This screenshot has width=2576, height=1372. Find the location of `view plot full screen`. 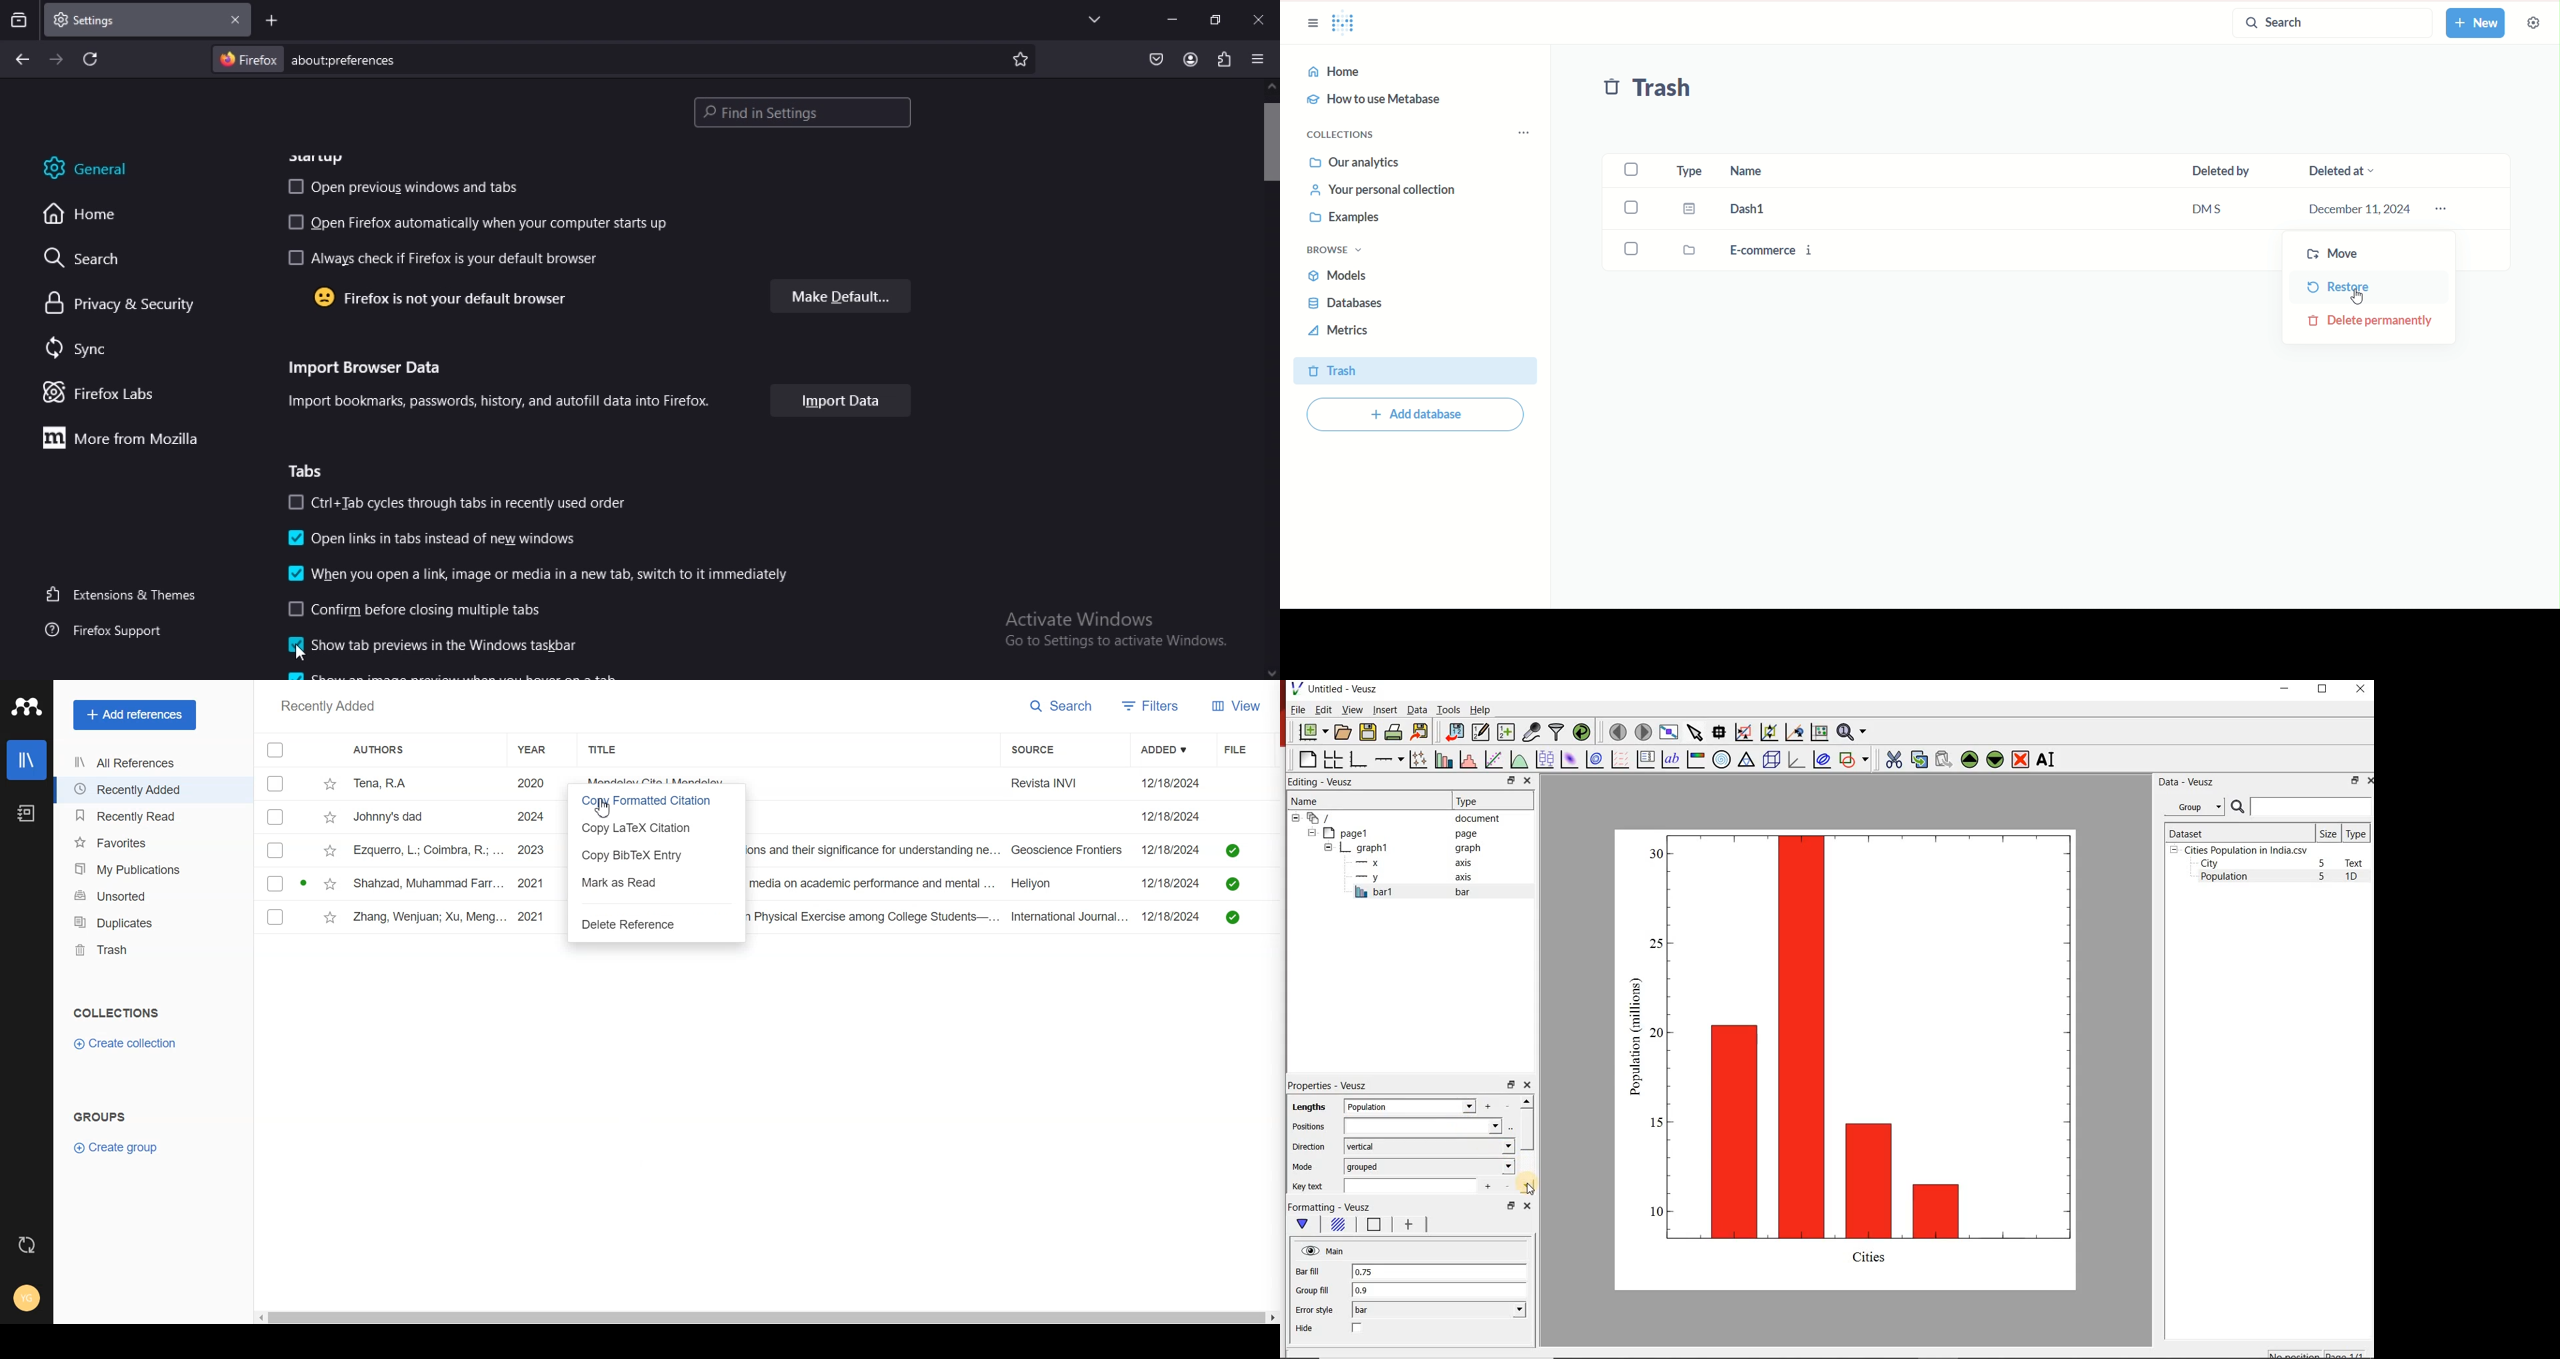

view plot full screen is located at coordinates (1669, 732).